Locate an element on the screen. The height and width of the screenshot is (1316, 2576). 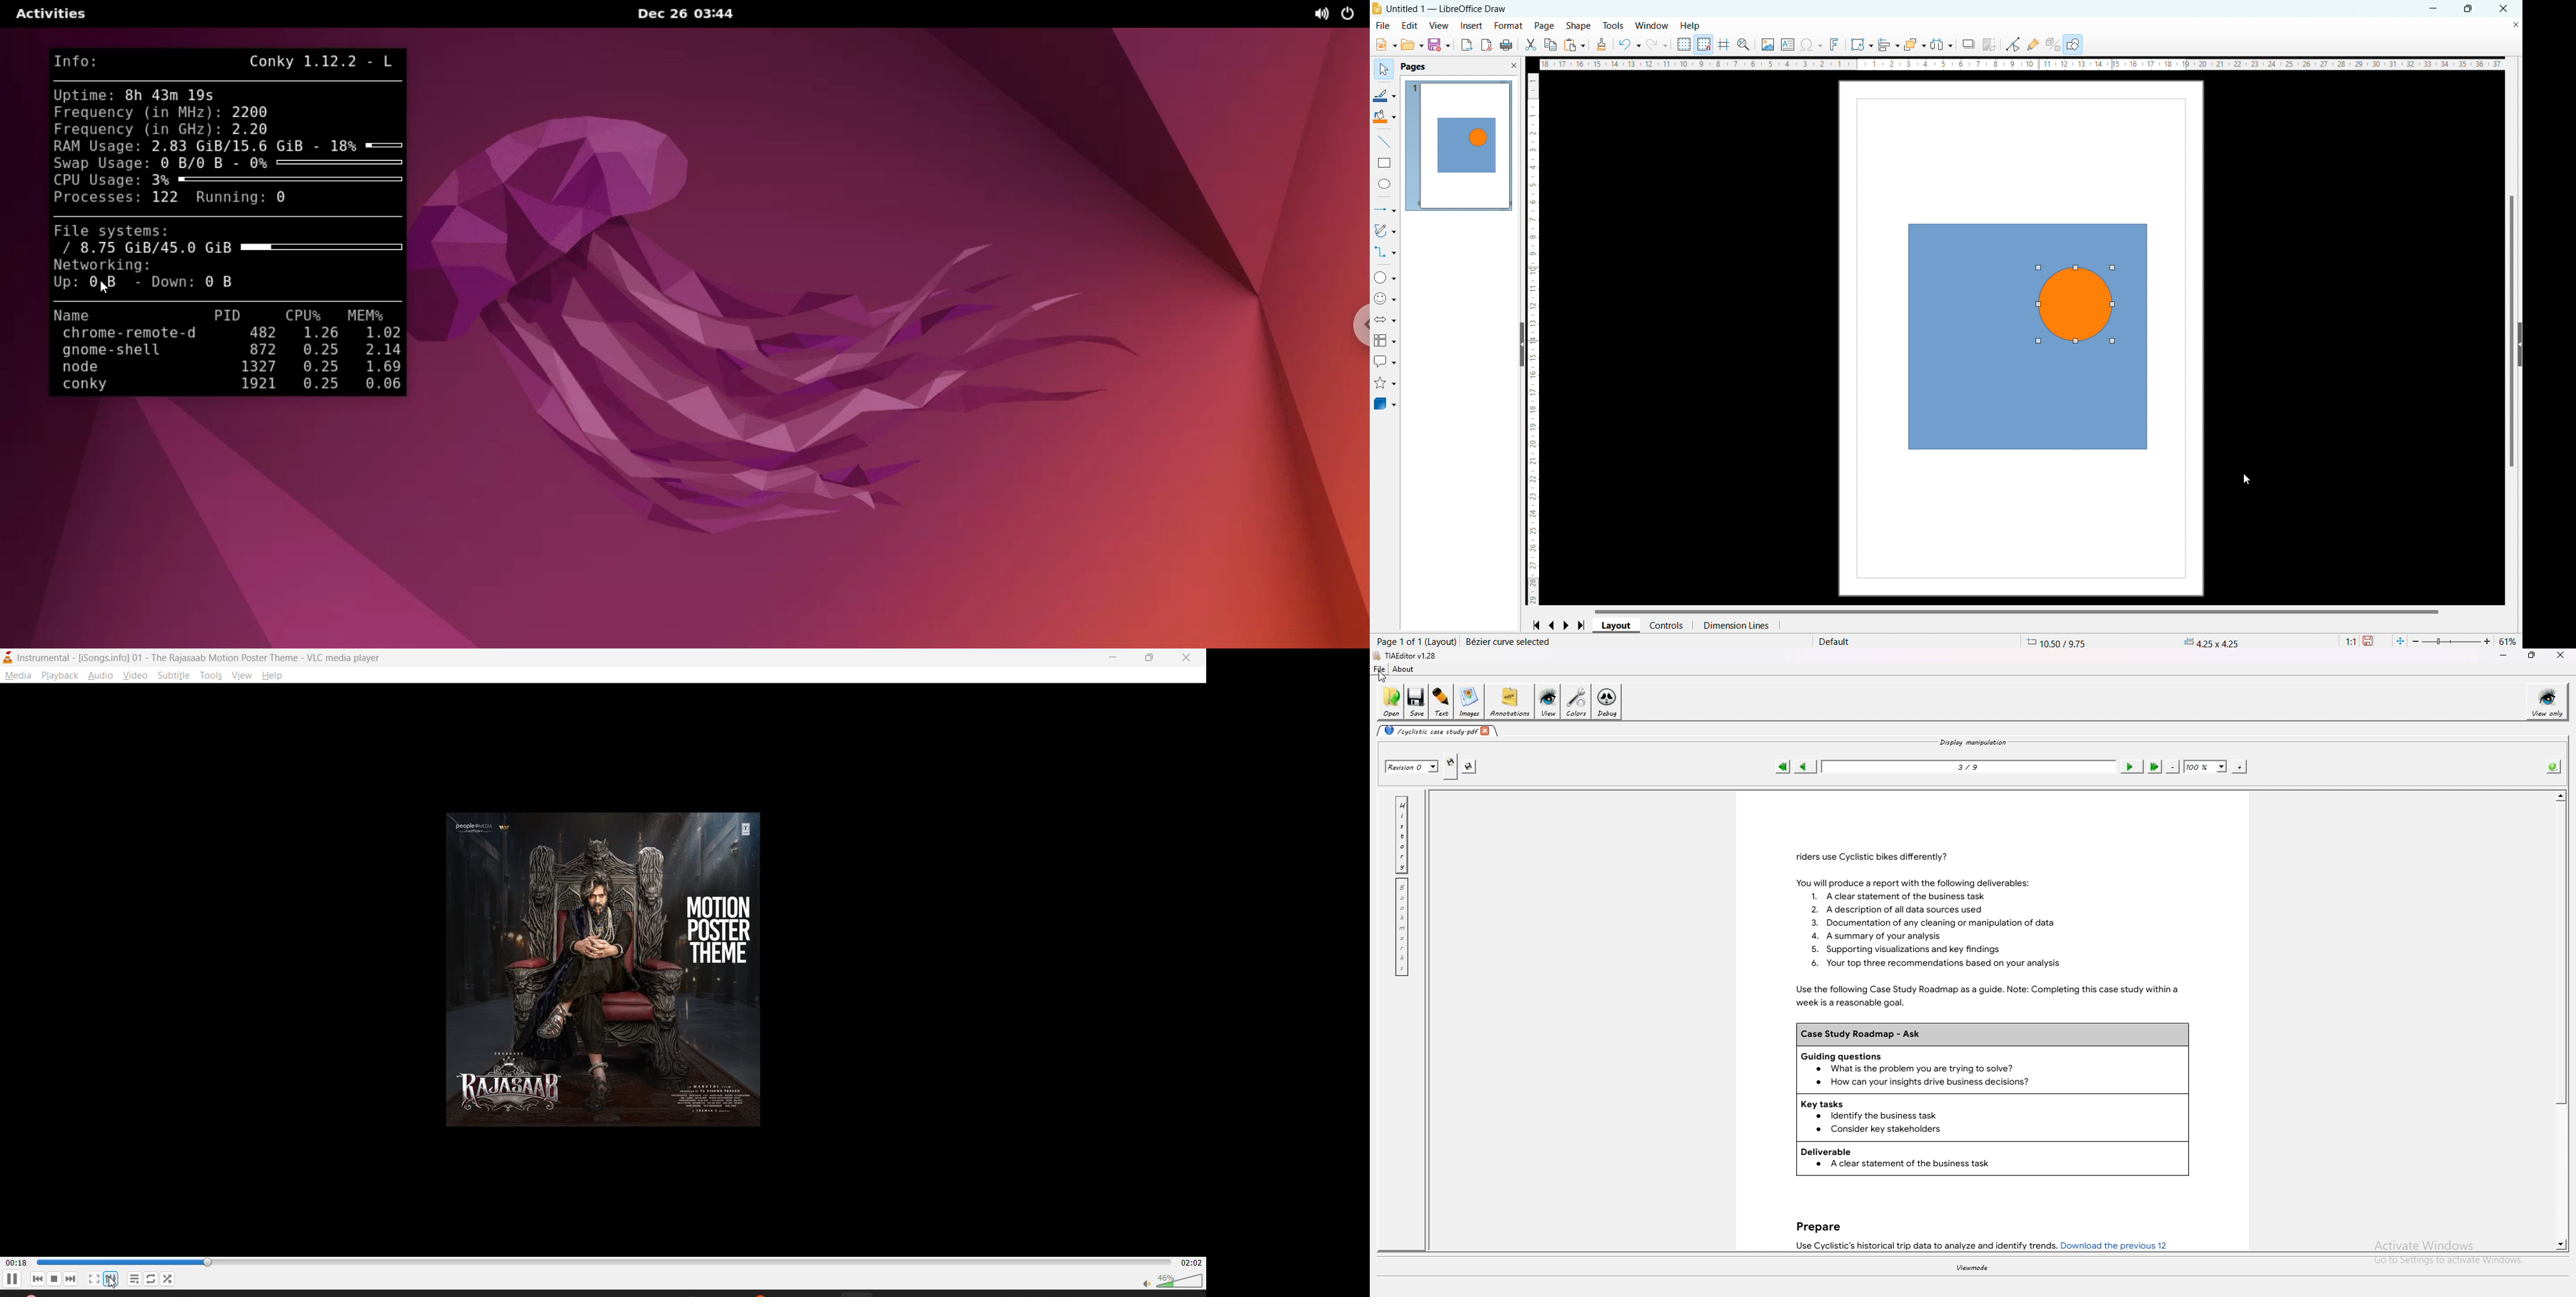
save is located at coordinates (2370, 640).